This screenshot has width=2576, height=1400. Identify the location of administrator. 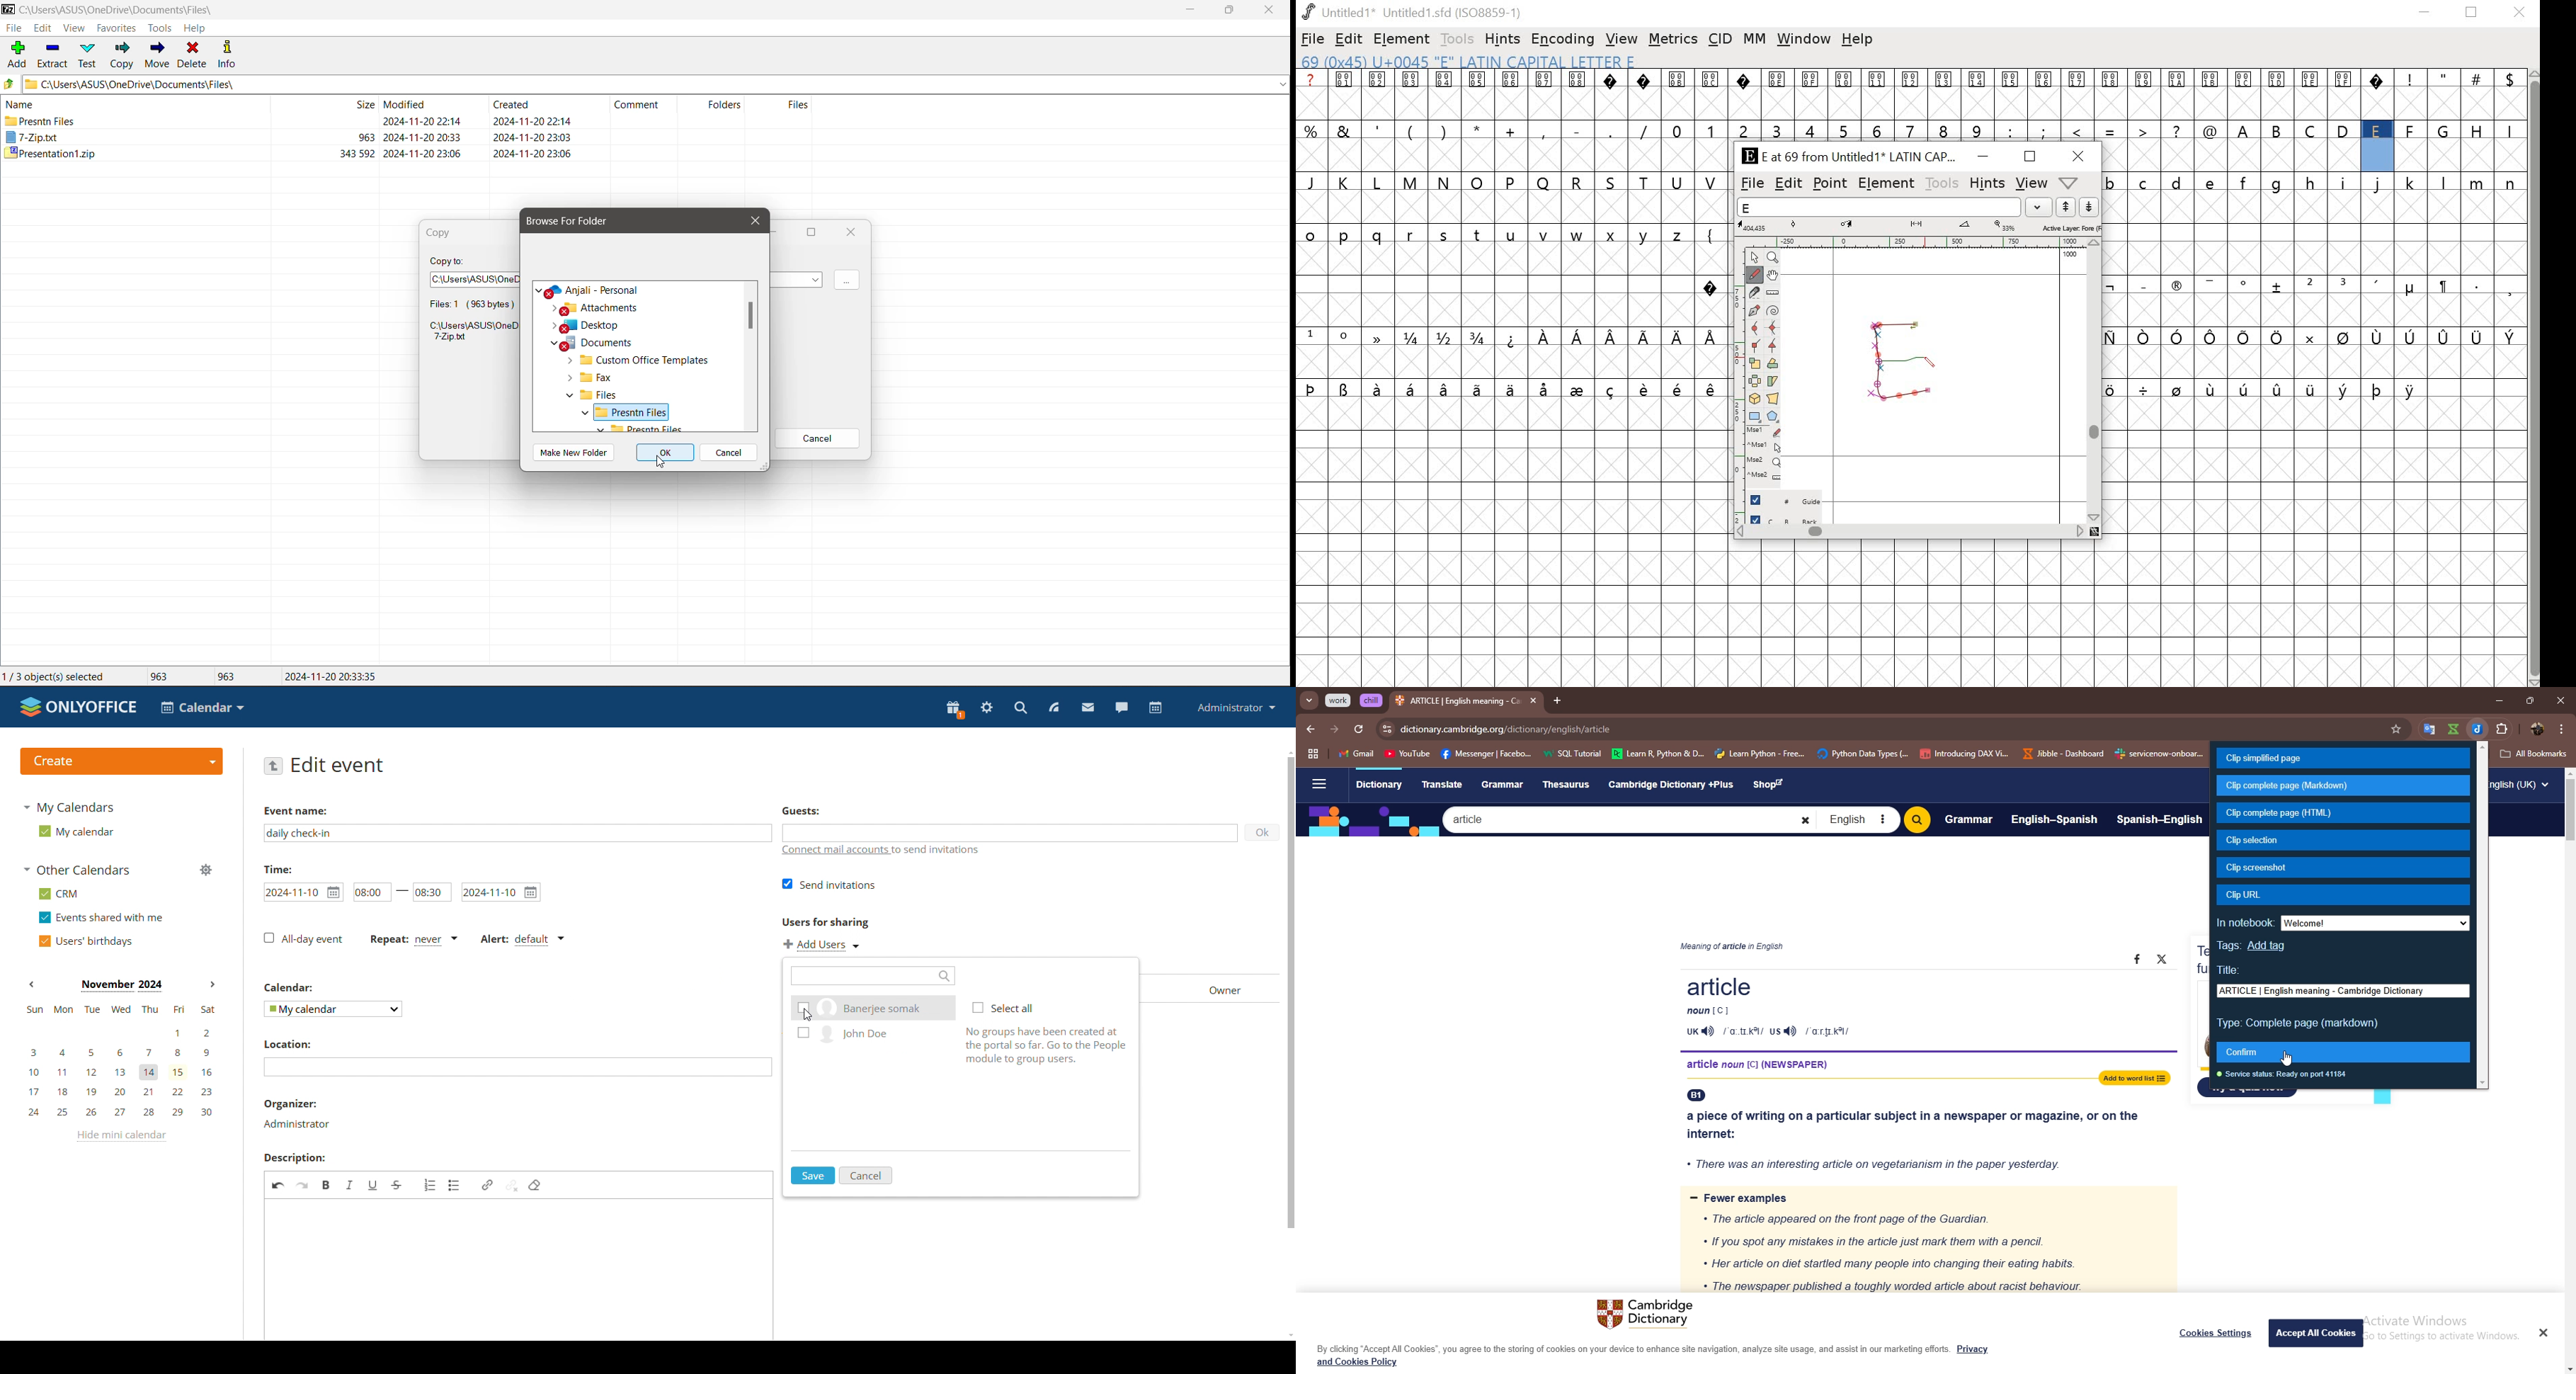
(296, 1124).